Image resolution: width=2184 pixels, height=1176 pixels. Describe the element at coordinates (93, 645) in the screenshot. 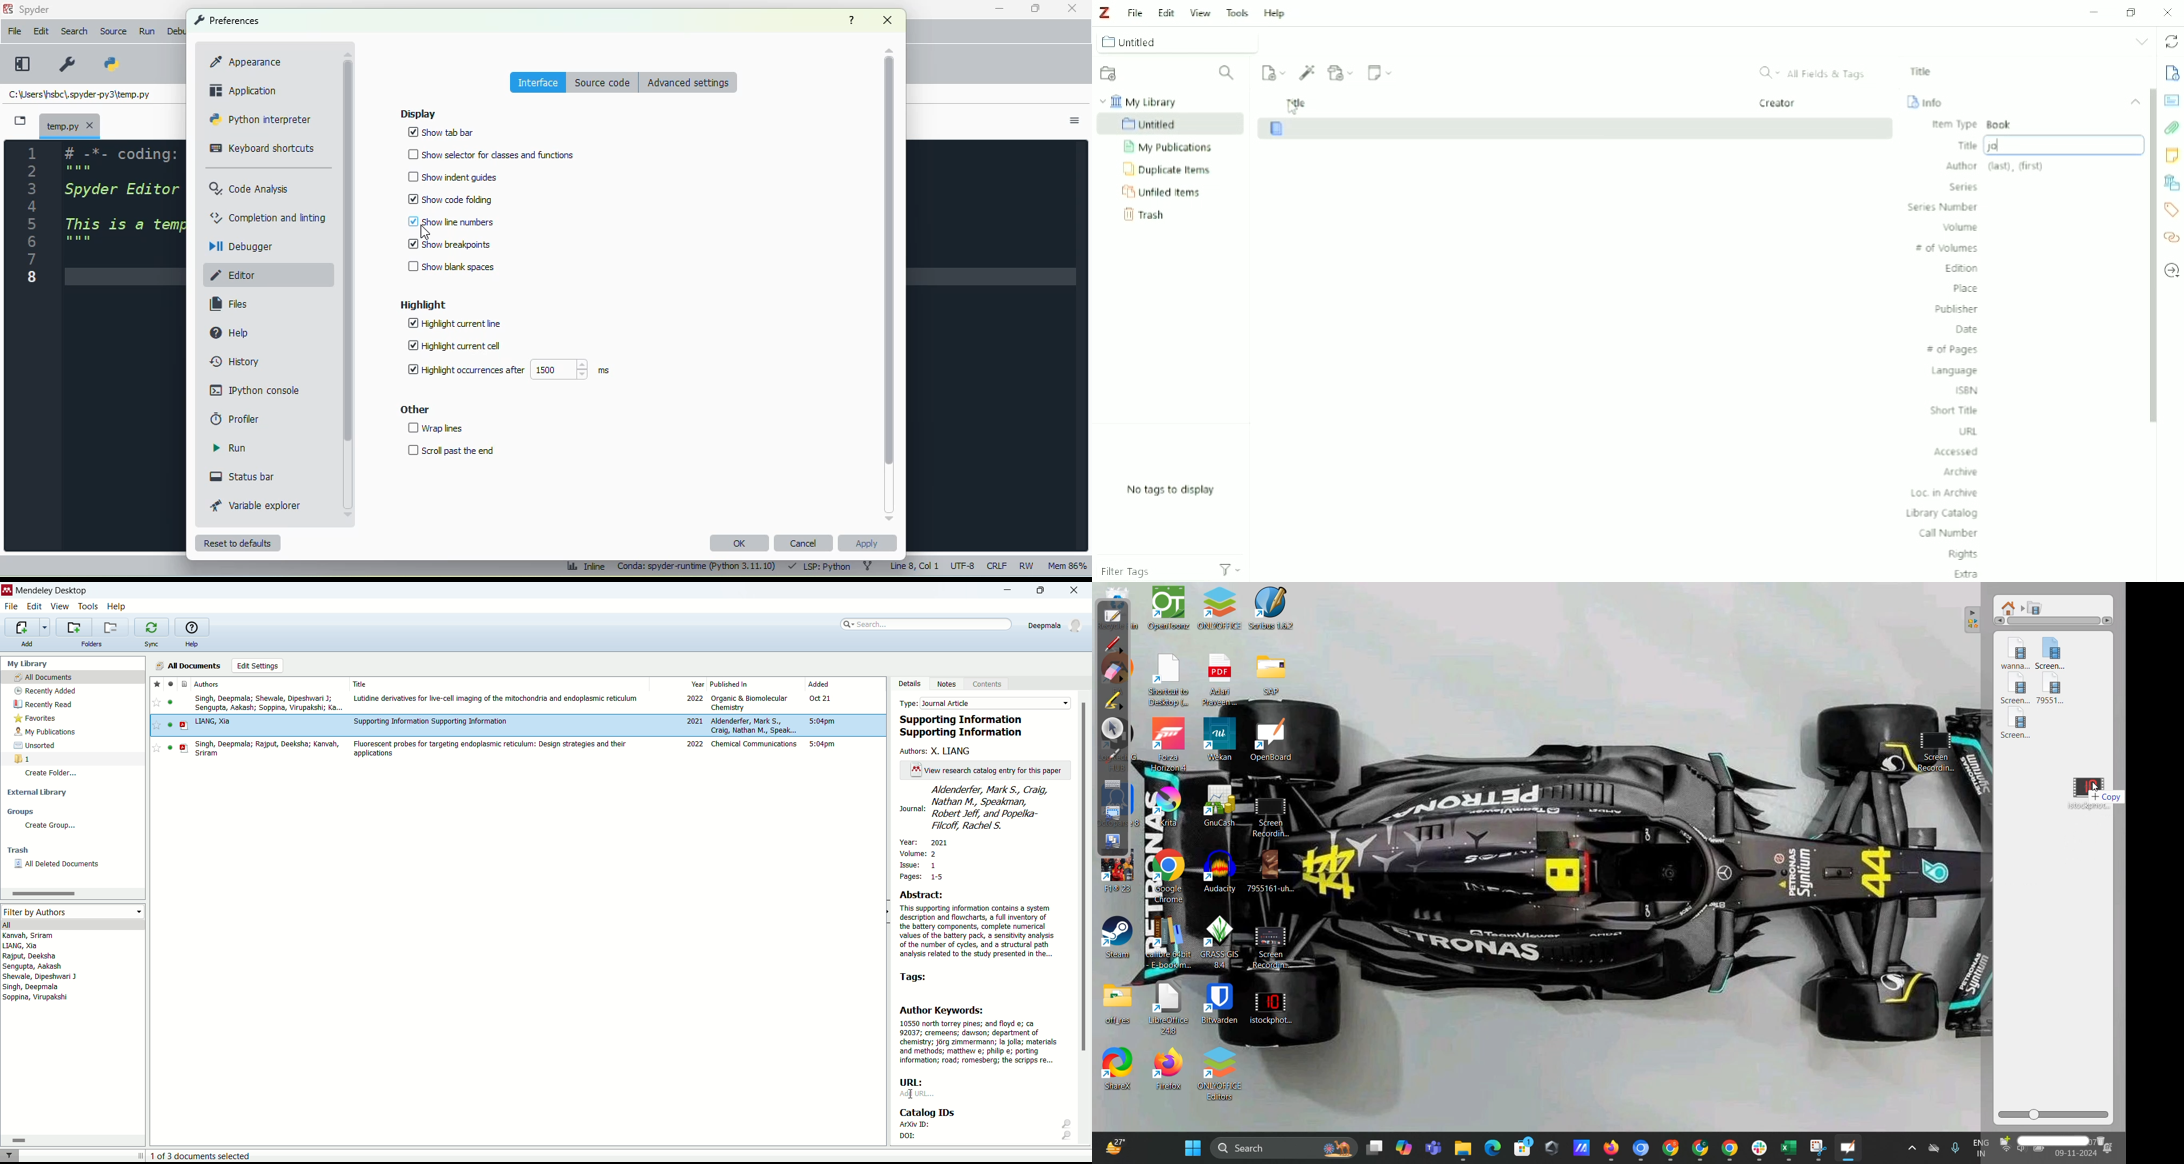

I see `folders` at that location.